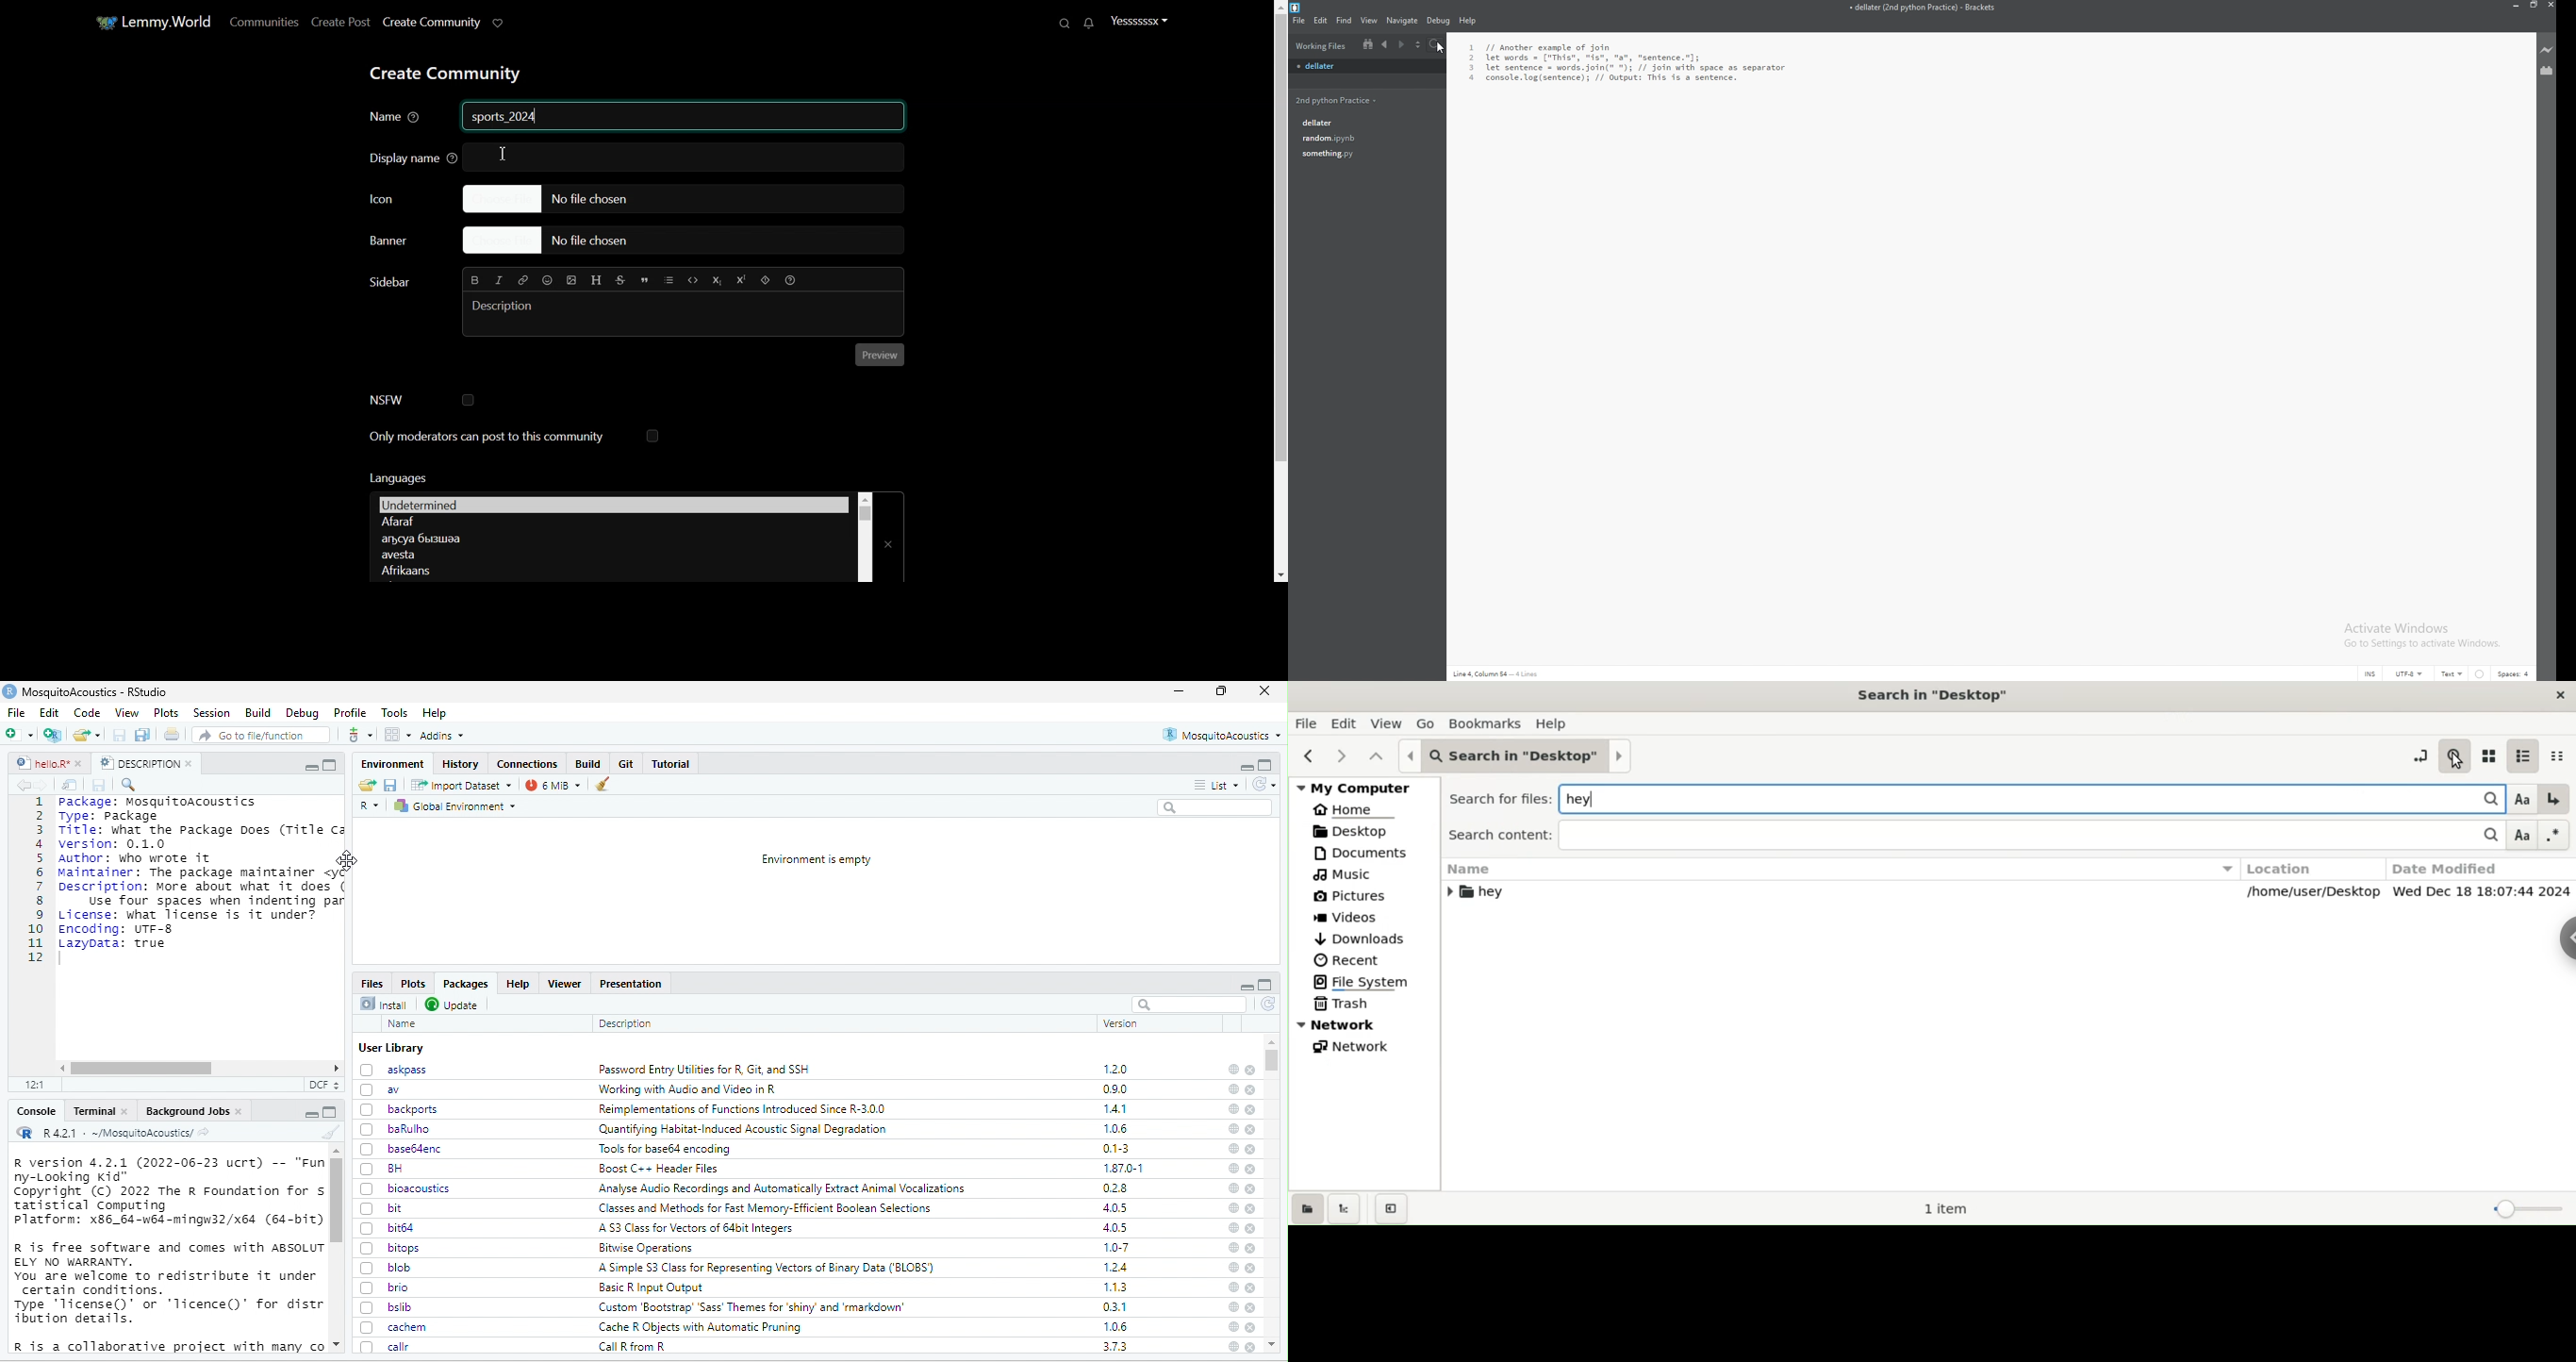 The width and height of the screenshot is (2576, 1372). What do you see at coordinates (303, 714) in the screenshot?
I see `Debug` at bounding box center [303, 714].